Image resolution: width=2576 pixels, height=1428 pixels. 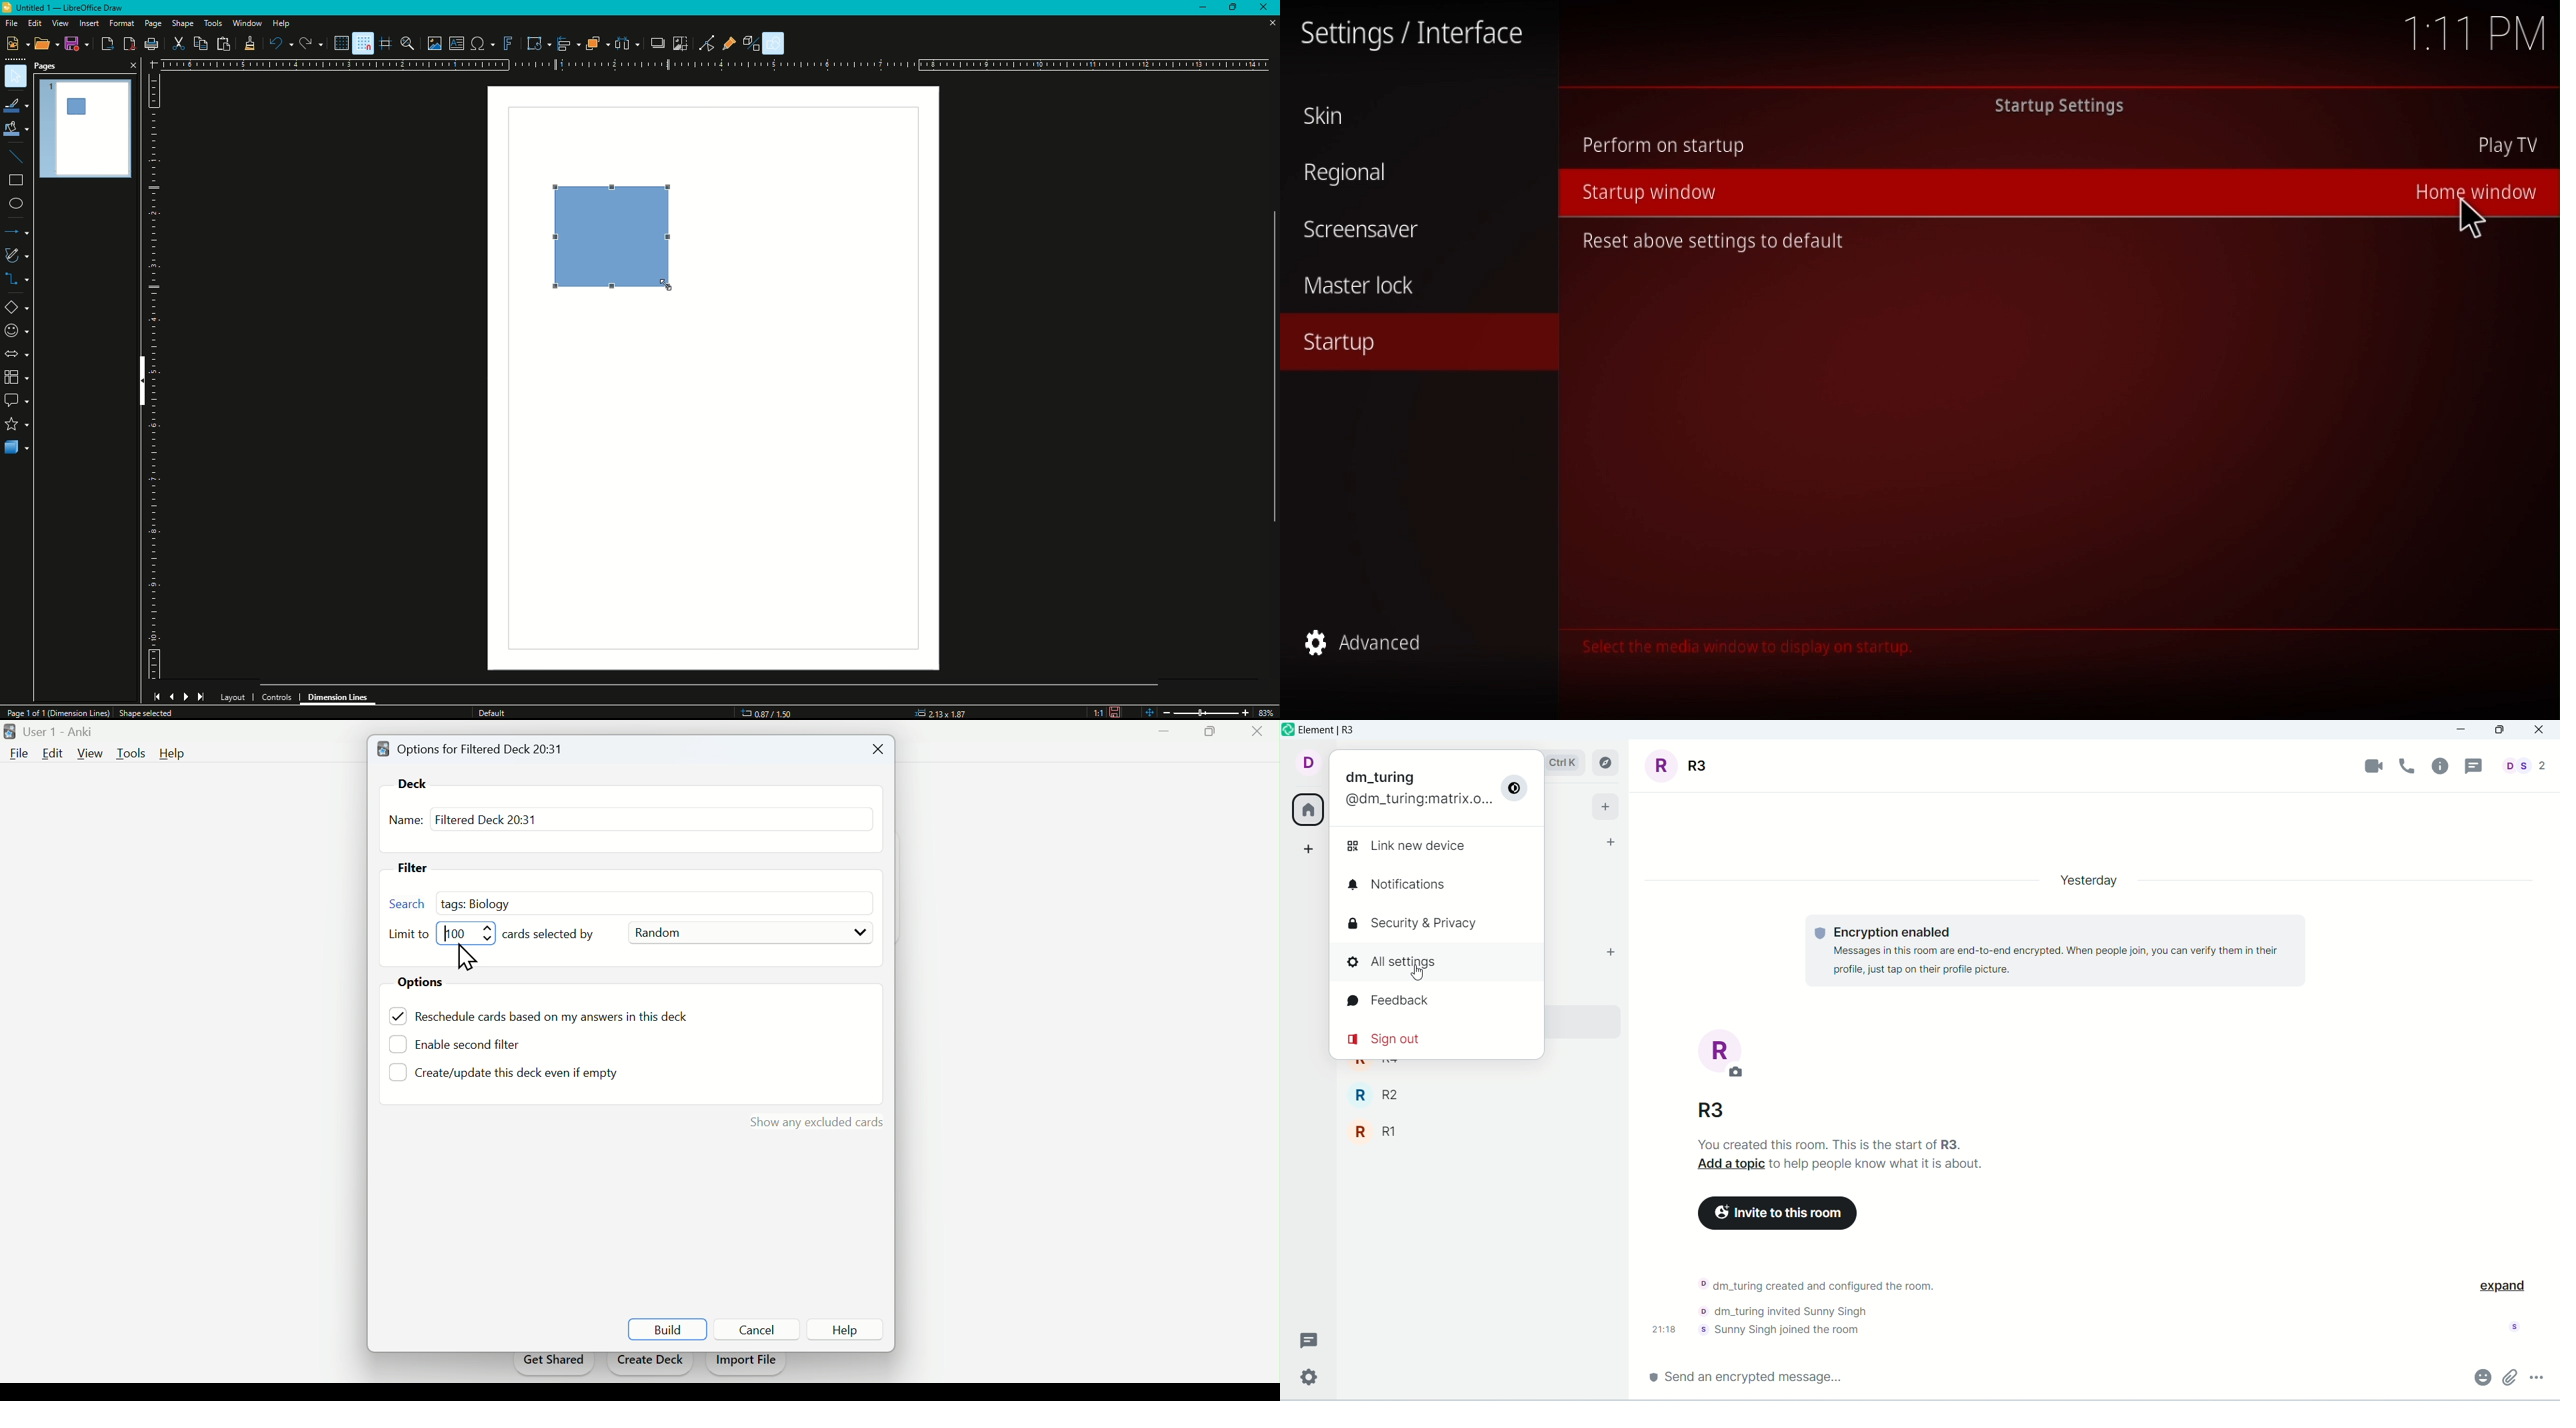 I want to click on Minimise, so click(x=1164, y=731).